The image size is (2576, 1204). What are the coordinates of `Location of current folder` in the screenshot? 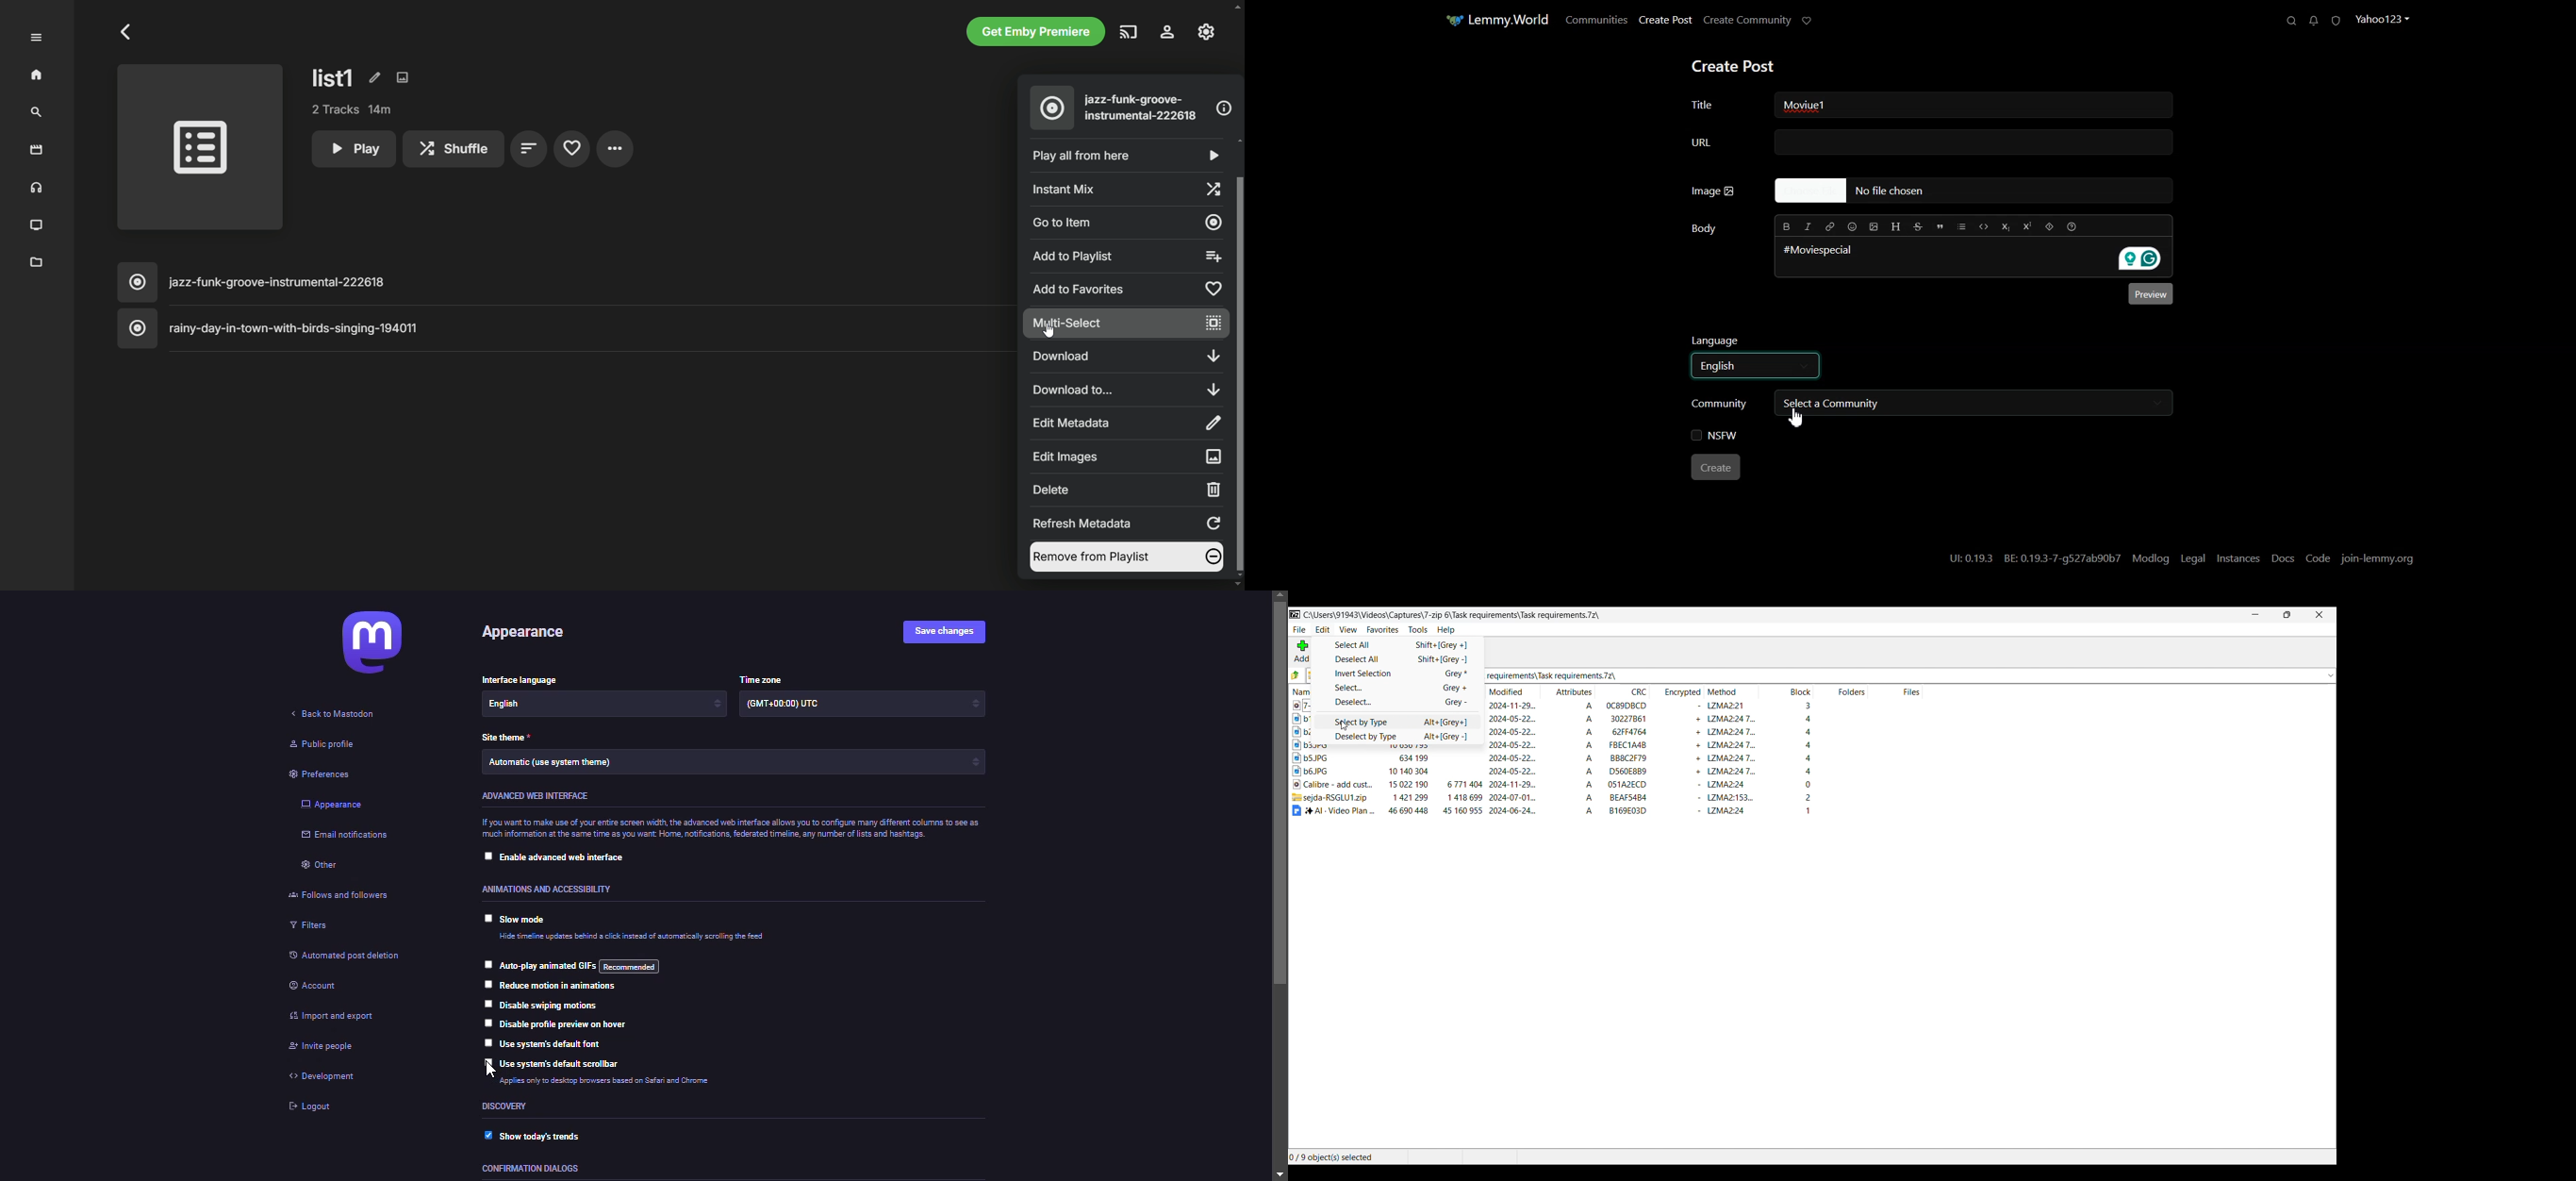 It's located at (1453, 615).